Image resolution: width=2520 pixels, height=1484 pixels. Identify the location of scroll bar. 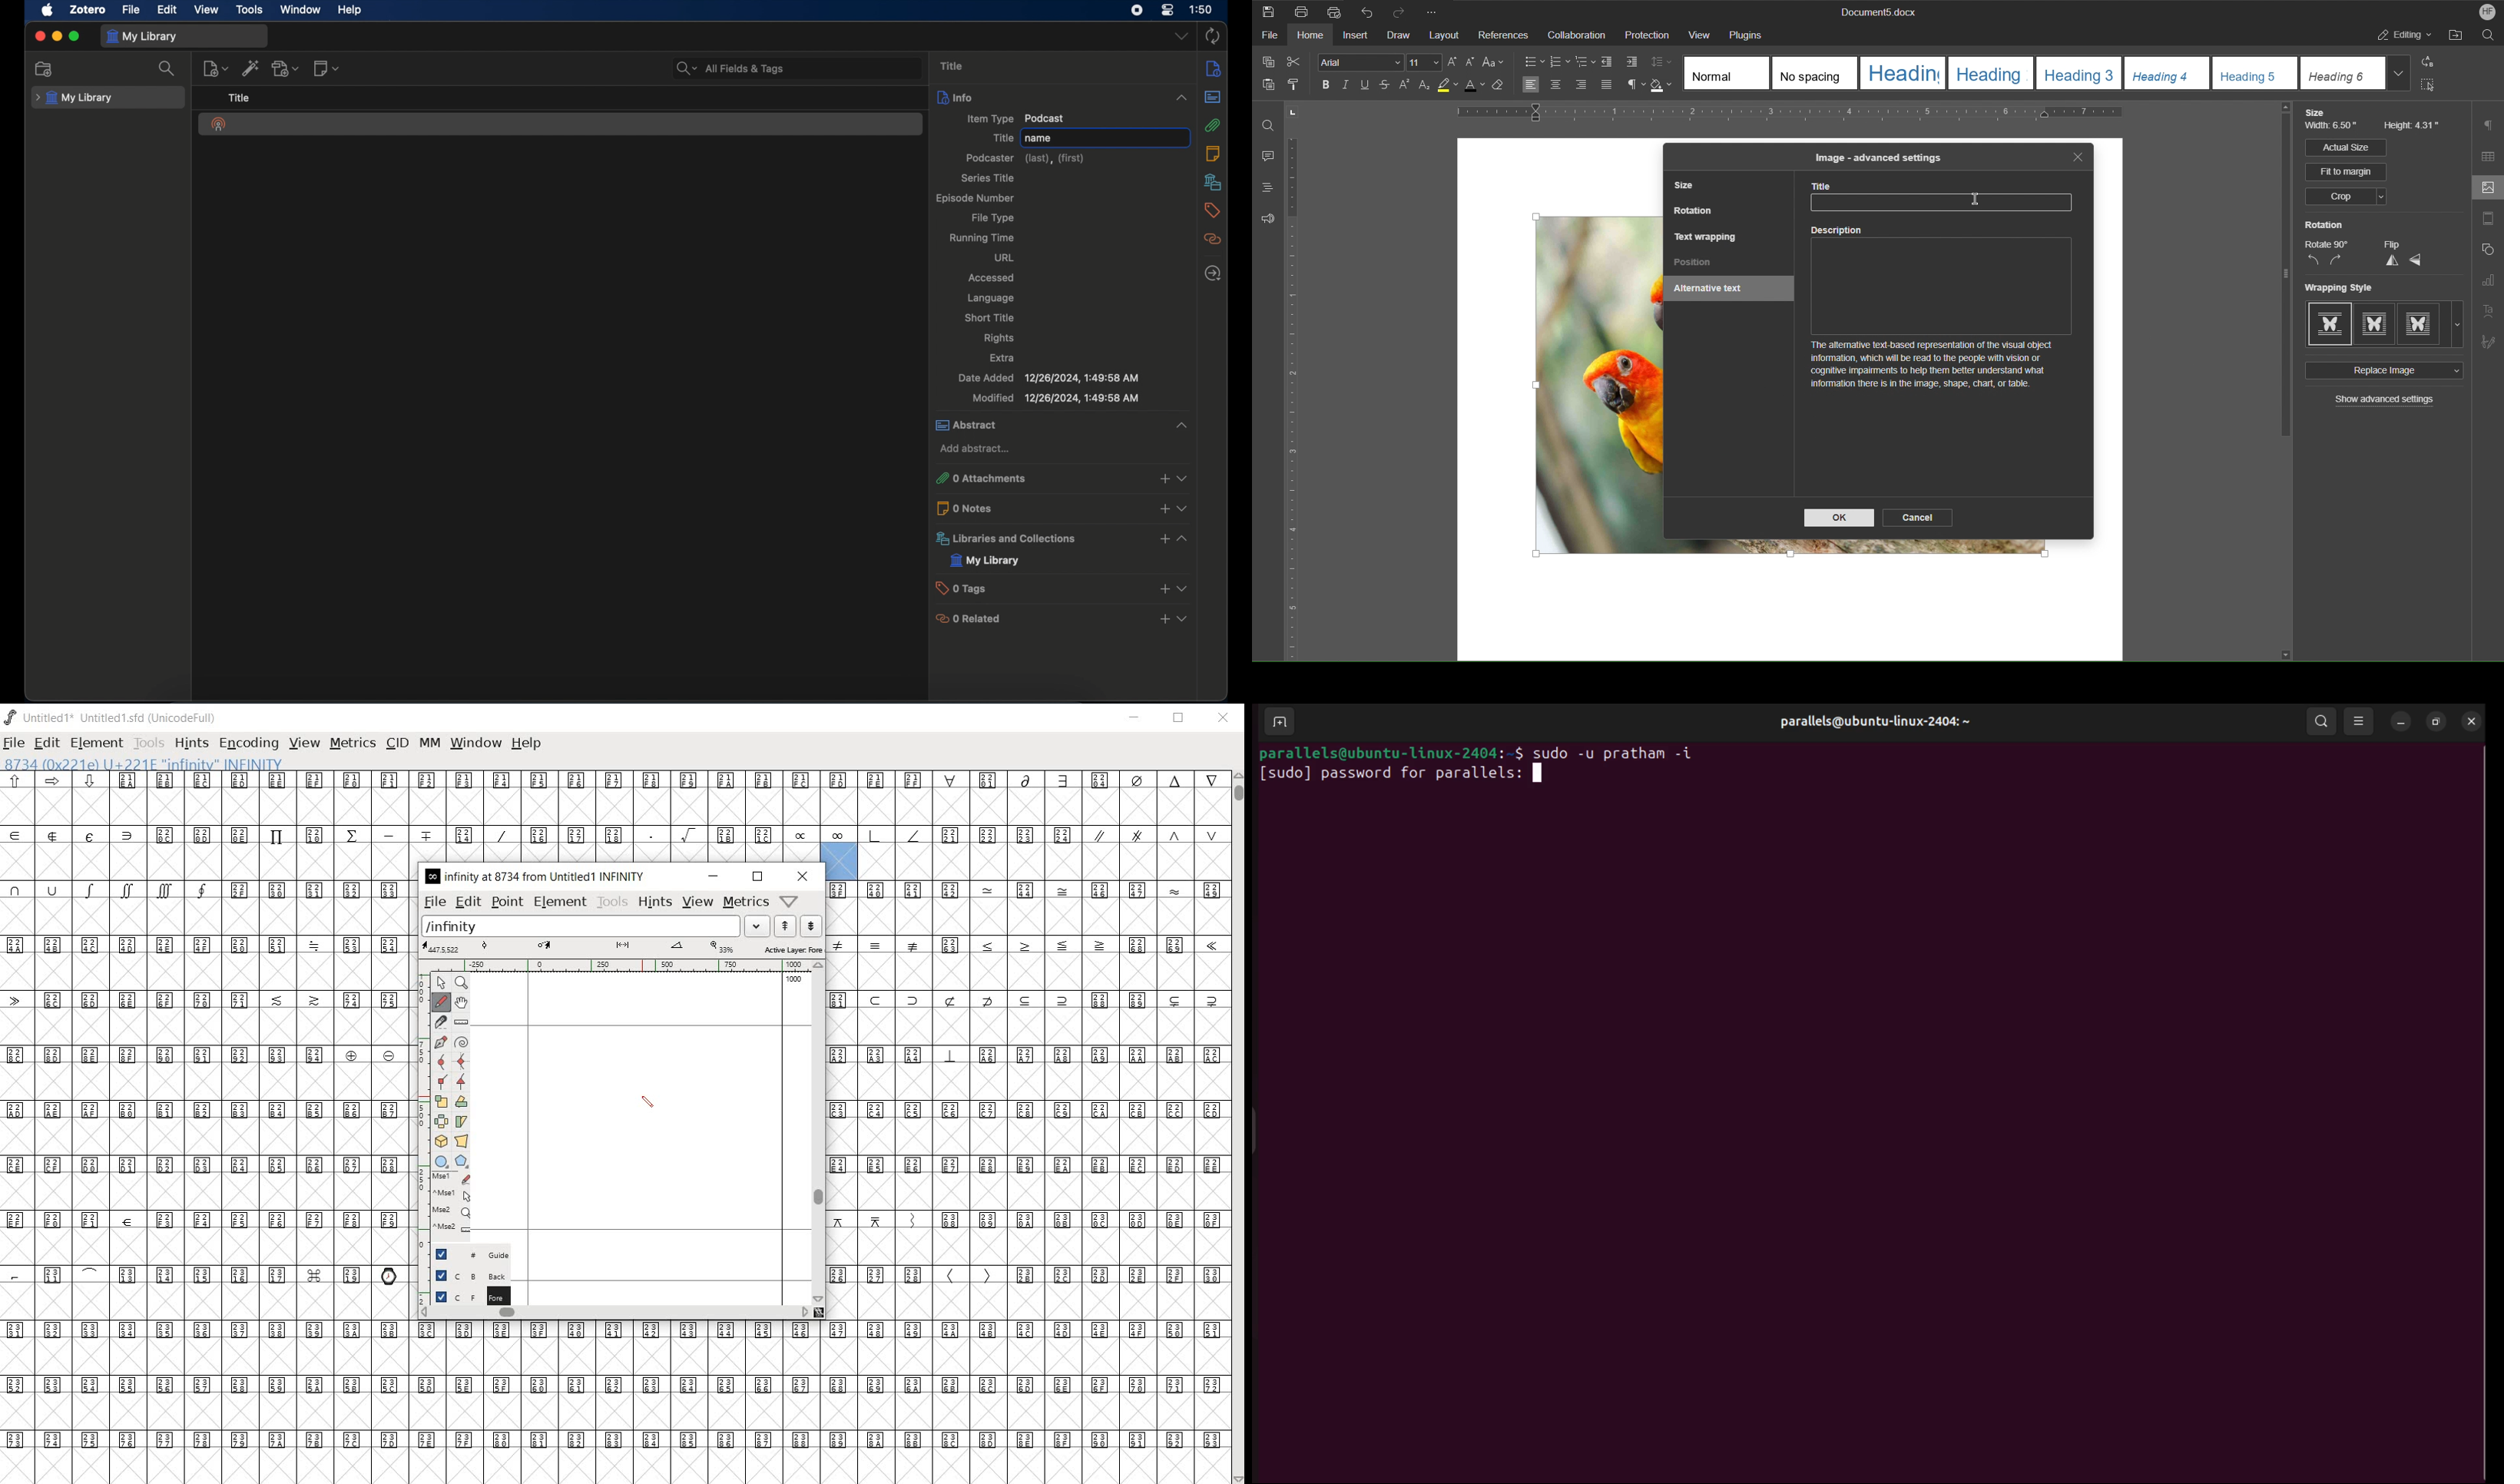
(2282, 274).